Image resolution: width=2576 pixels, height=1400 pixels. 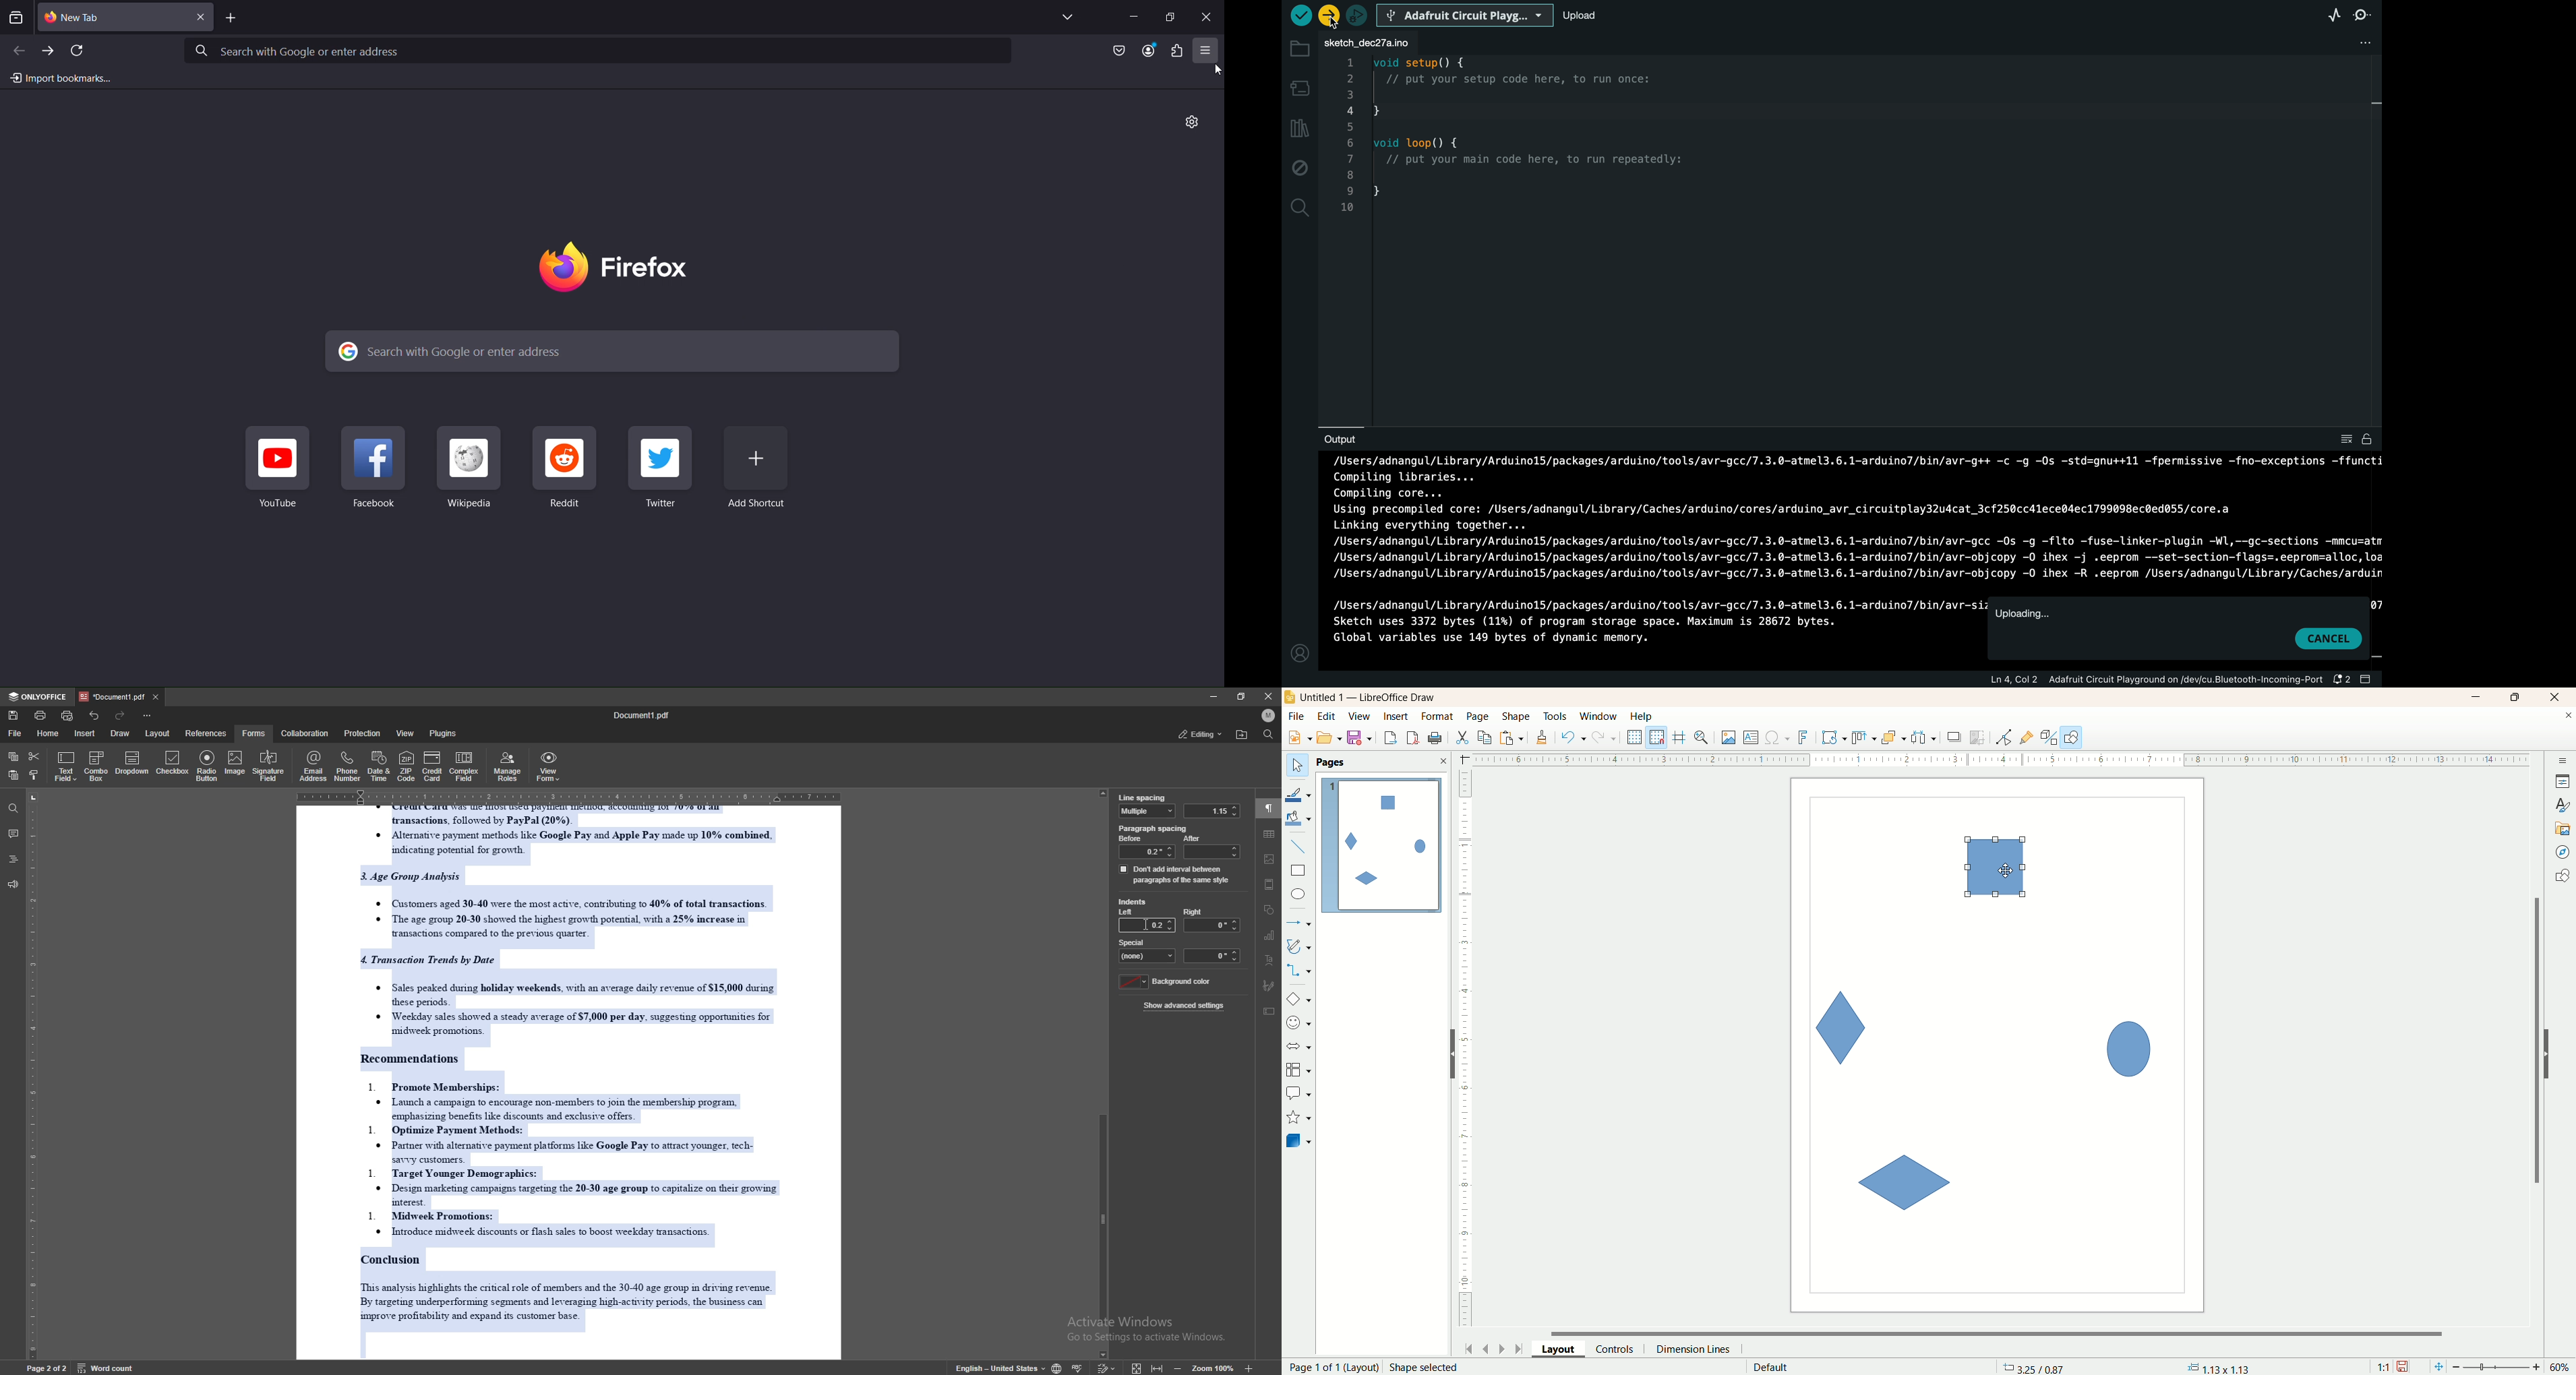 What do you see at coordinates (2437, 1367) in the screenshot?
I see `fit to current window` at bounding box center [2437, 1367].